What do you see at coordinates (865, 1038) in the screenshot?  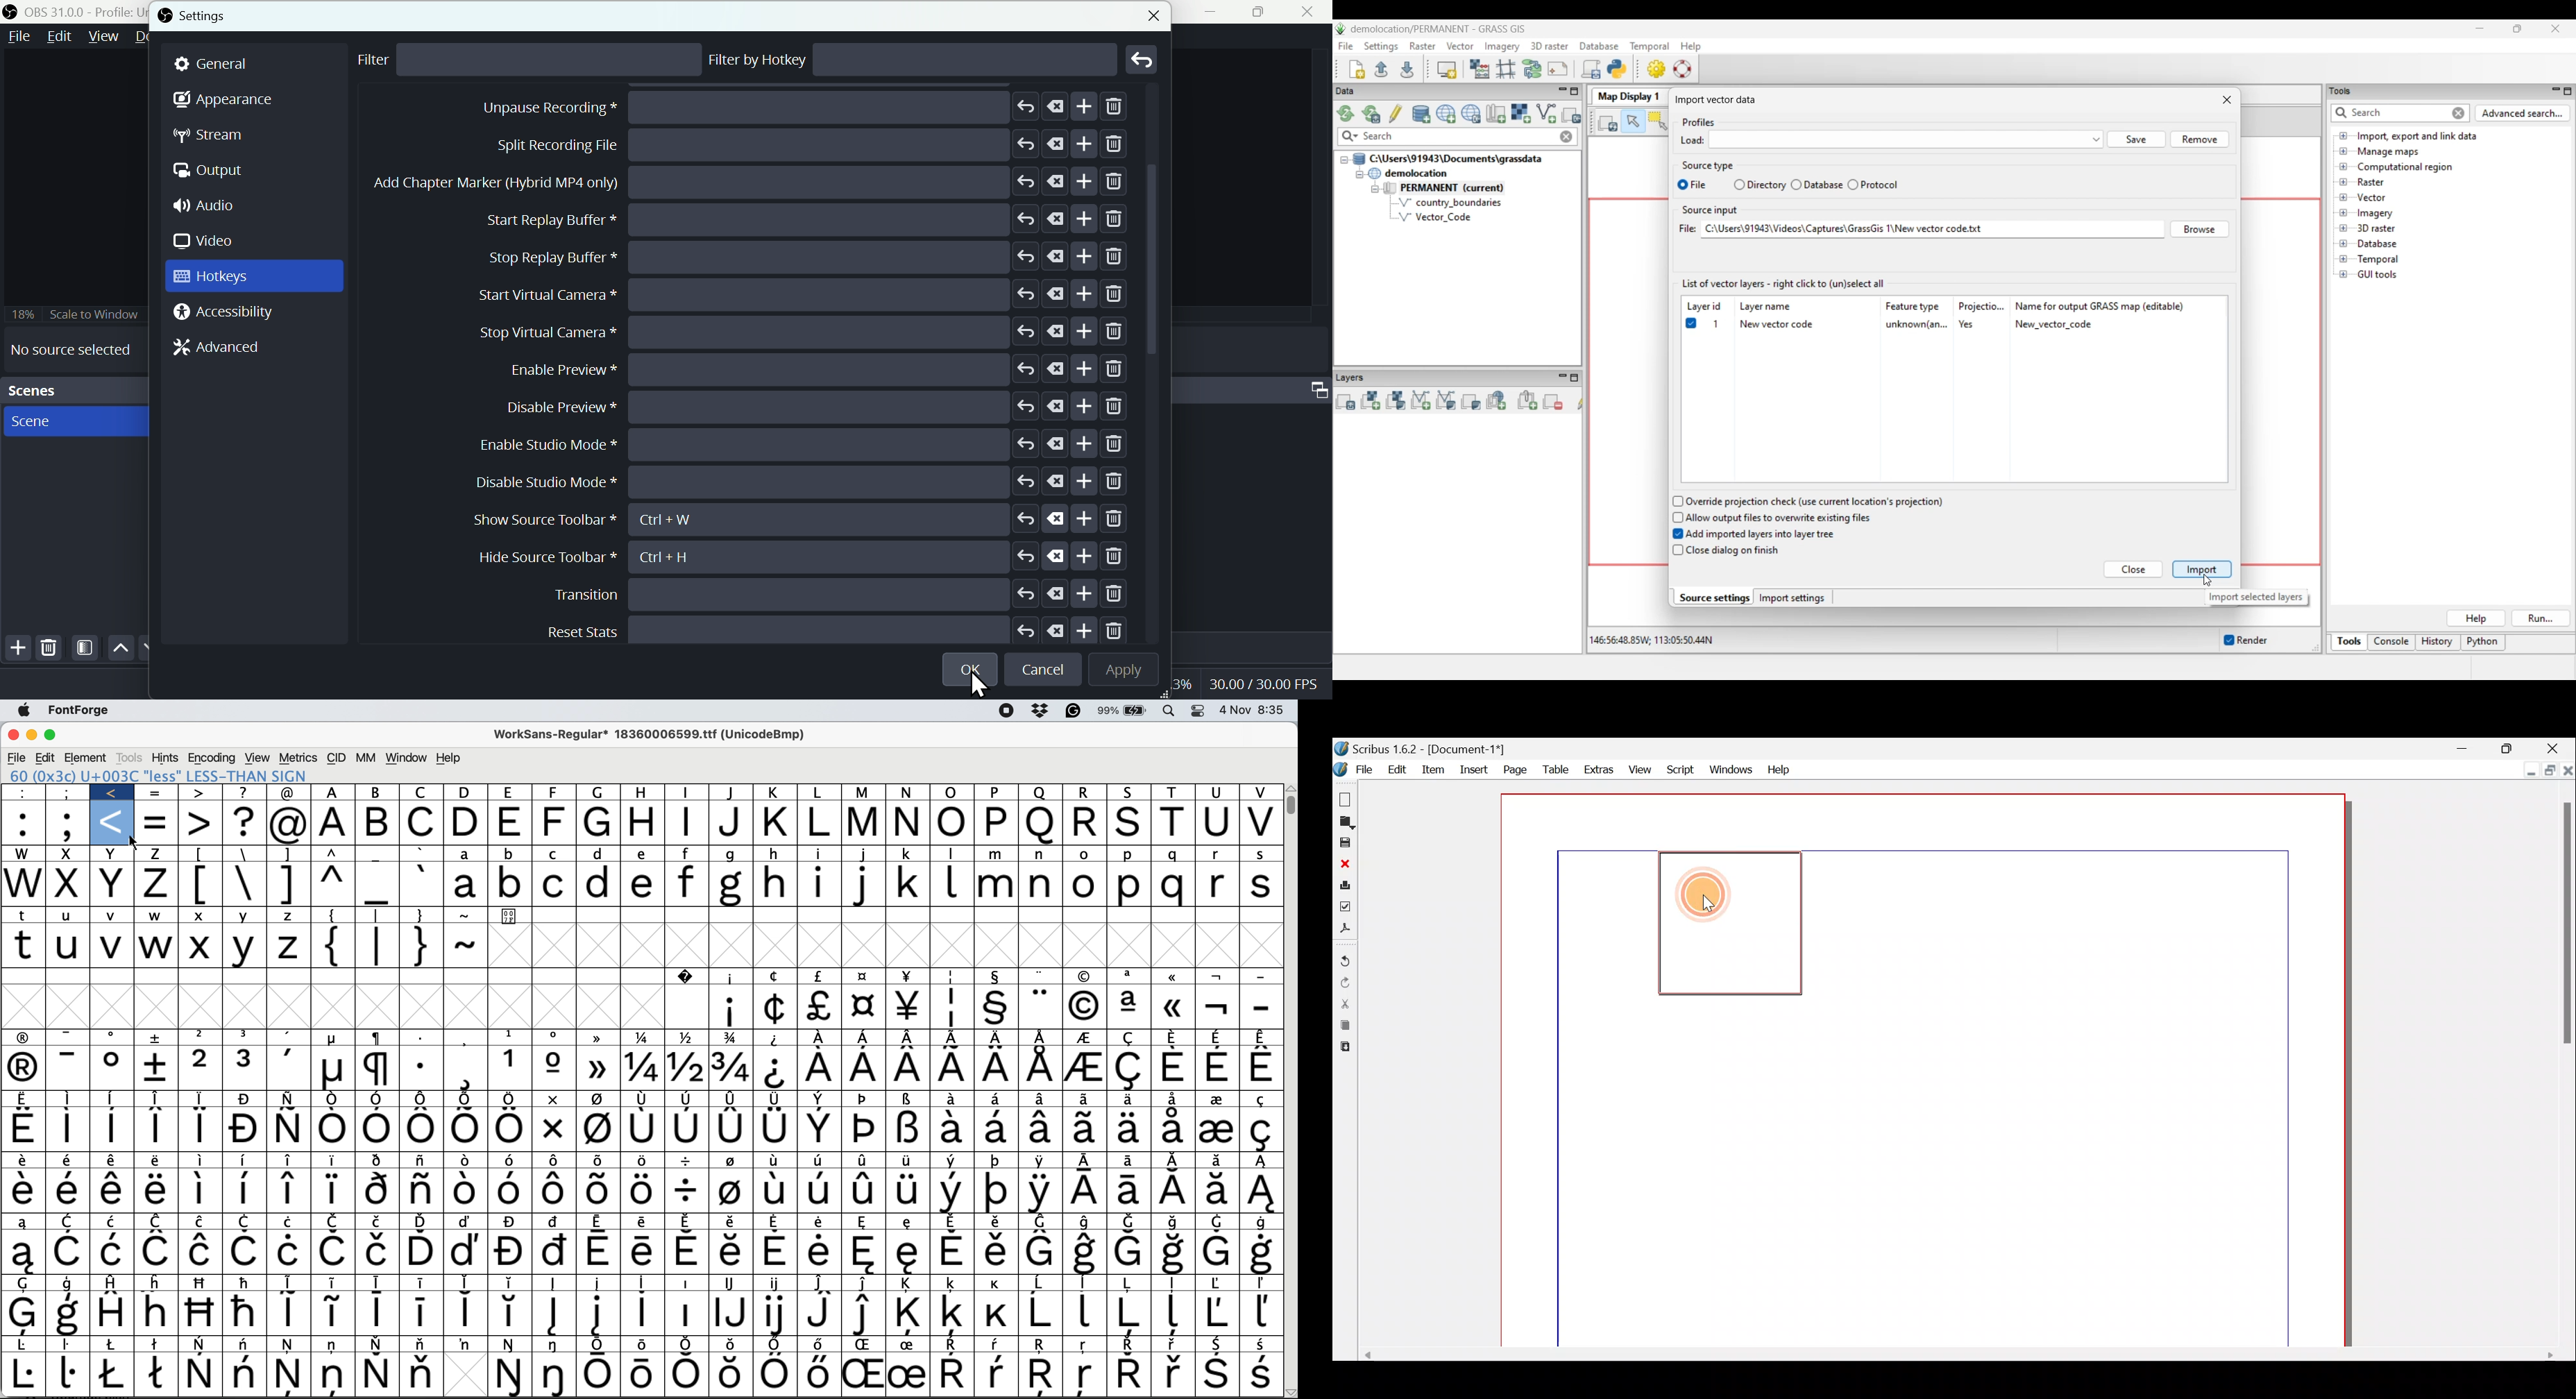 I see `Symbol` at bounding box center [865, 1038].